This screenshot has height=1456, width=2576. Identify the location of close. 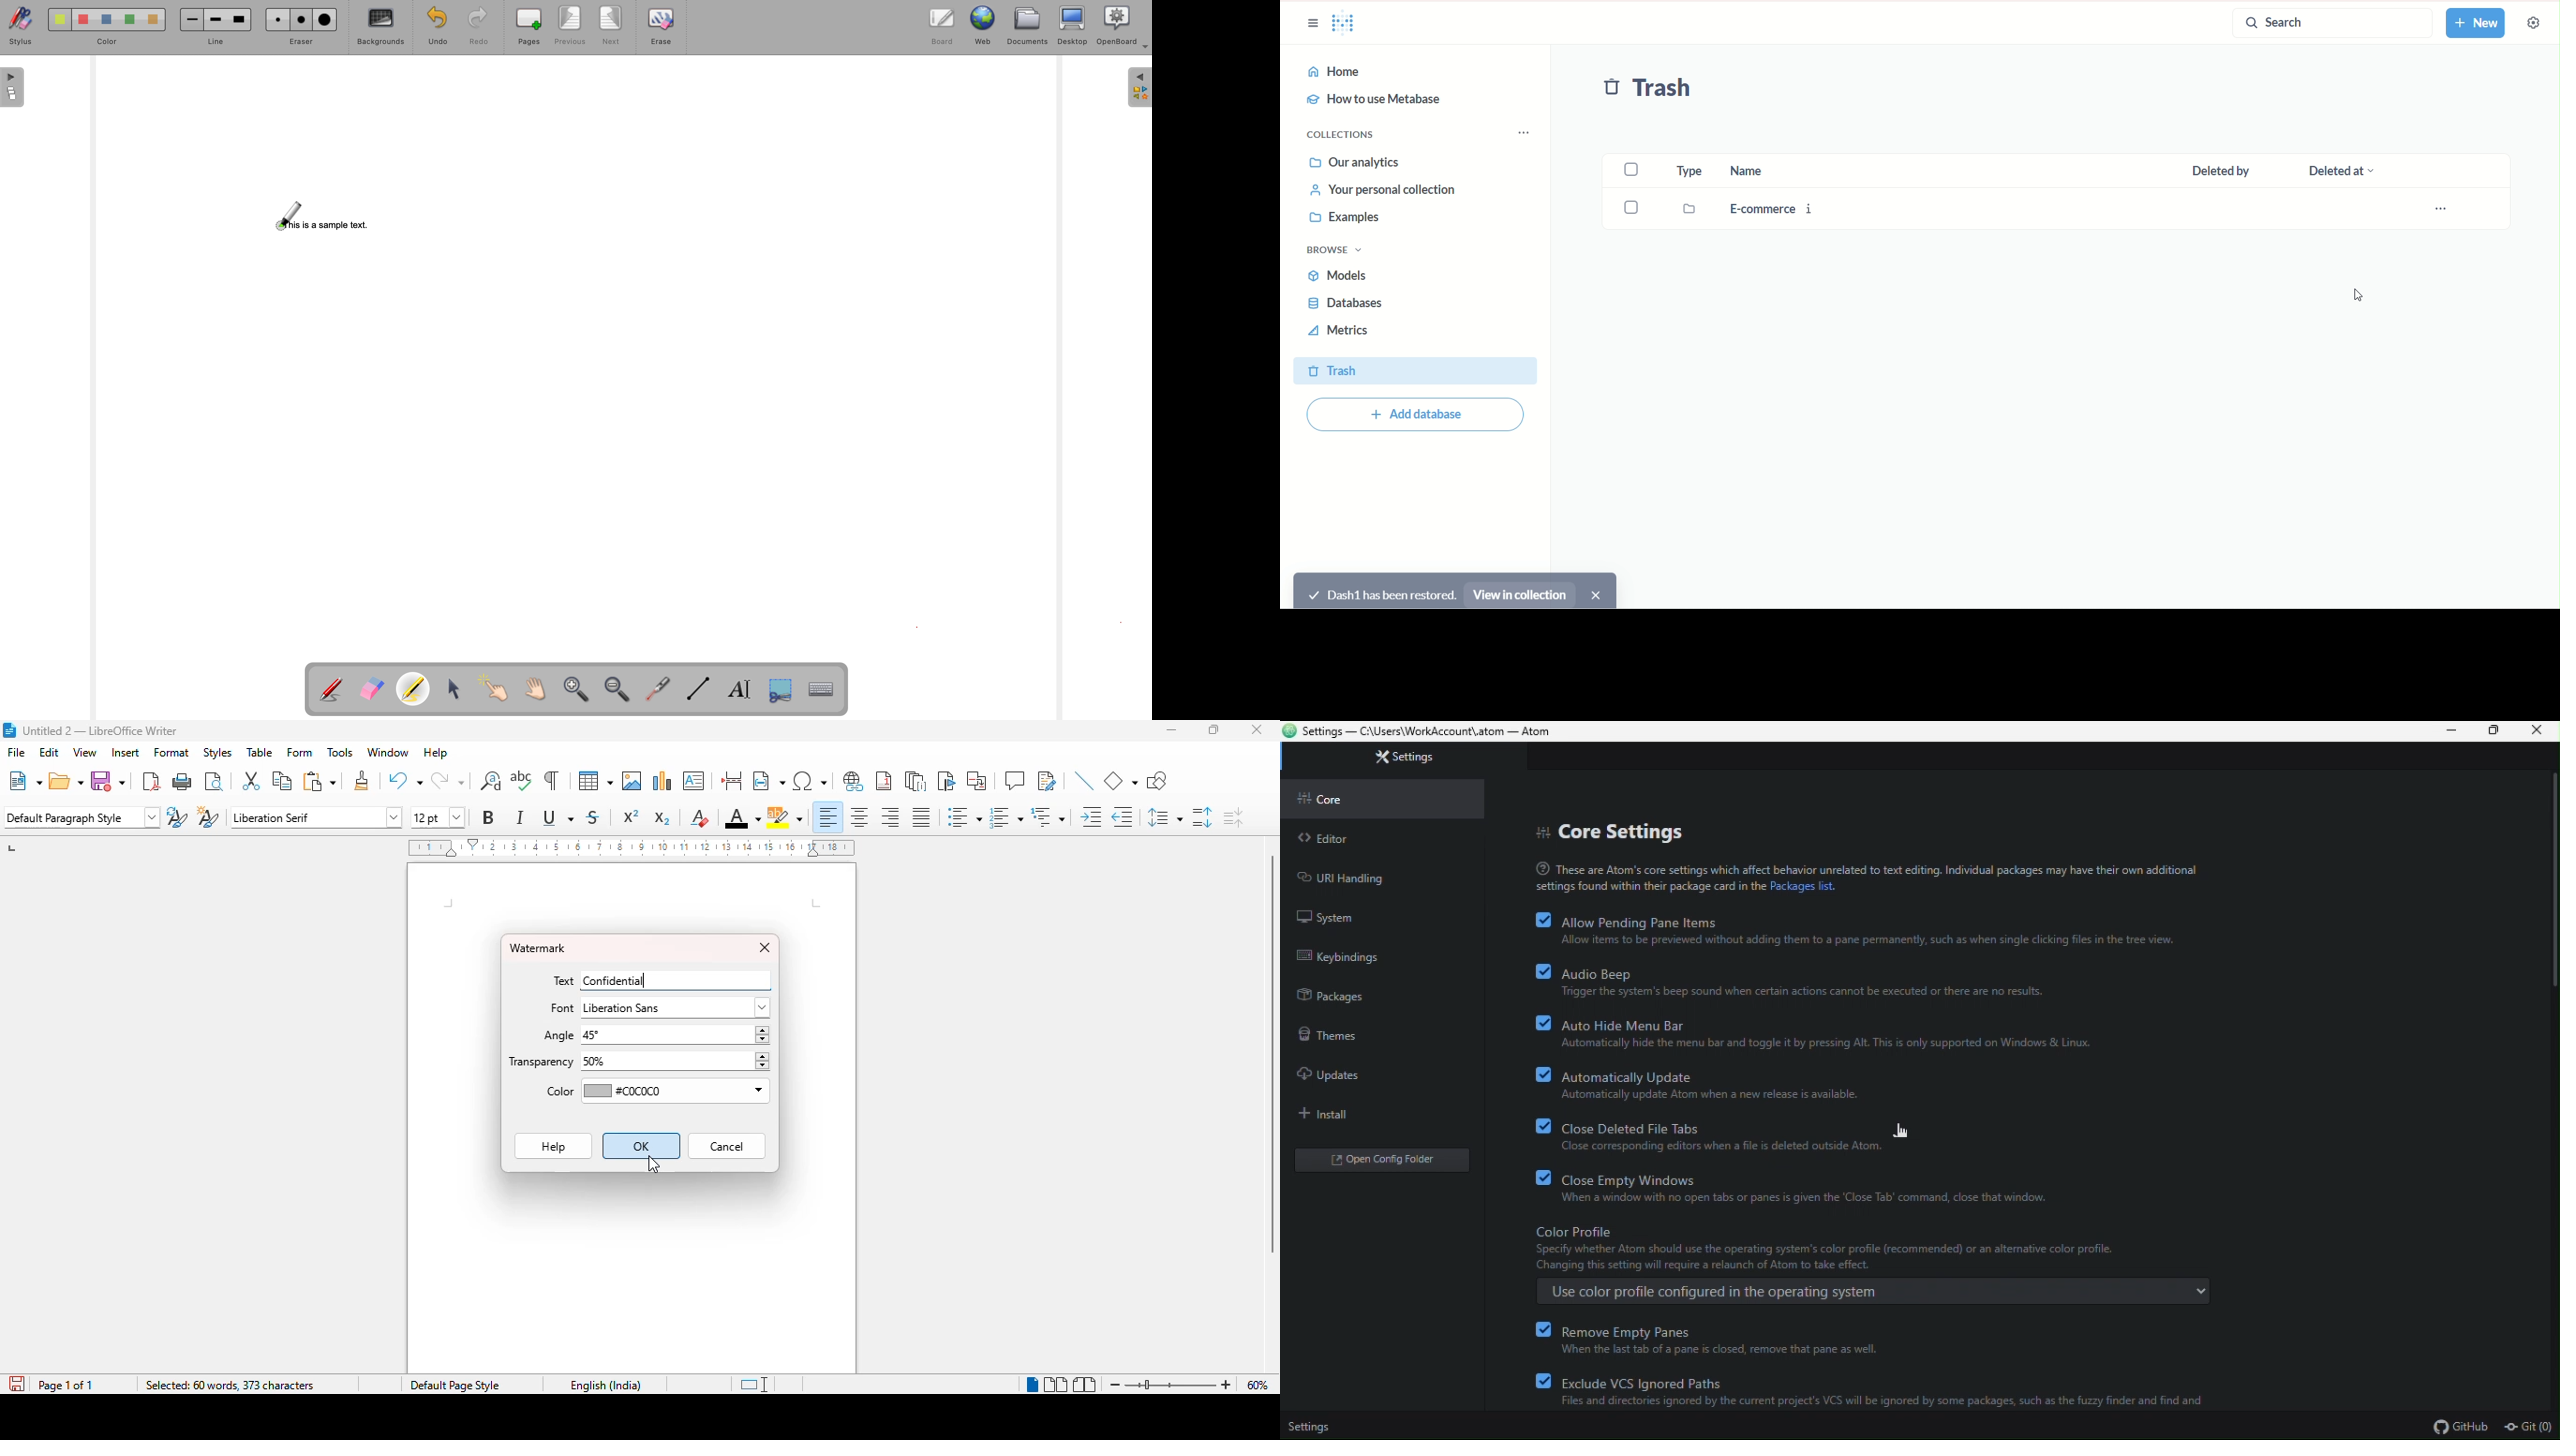
(1257, 729).